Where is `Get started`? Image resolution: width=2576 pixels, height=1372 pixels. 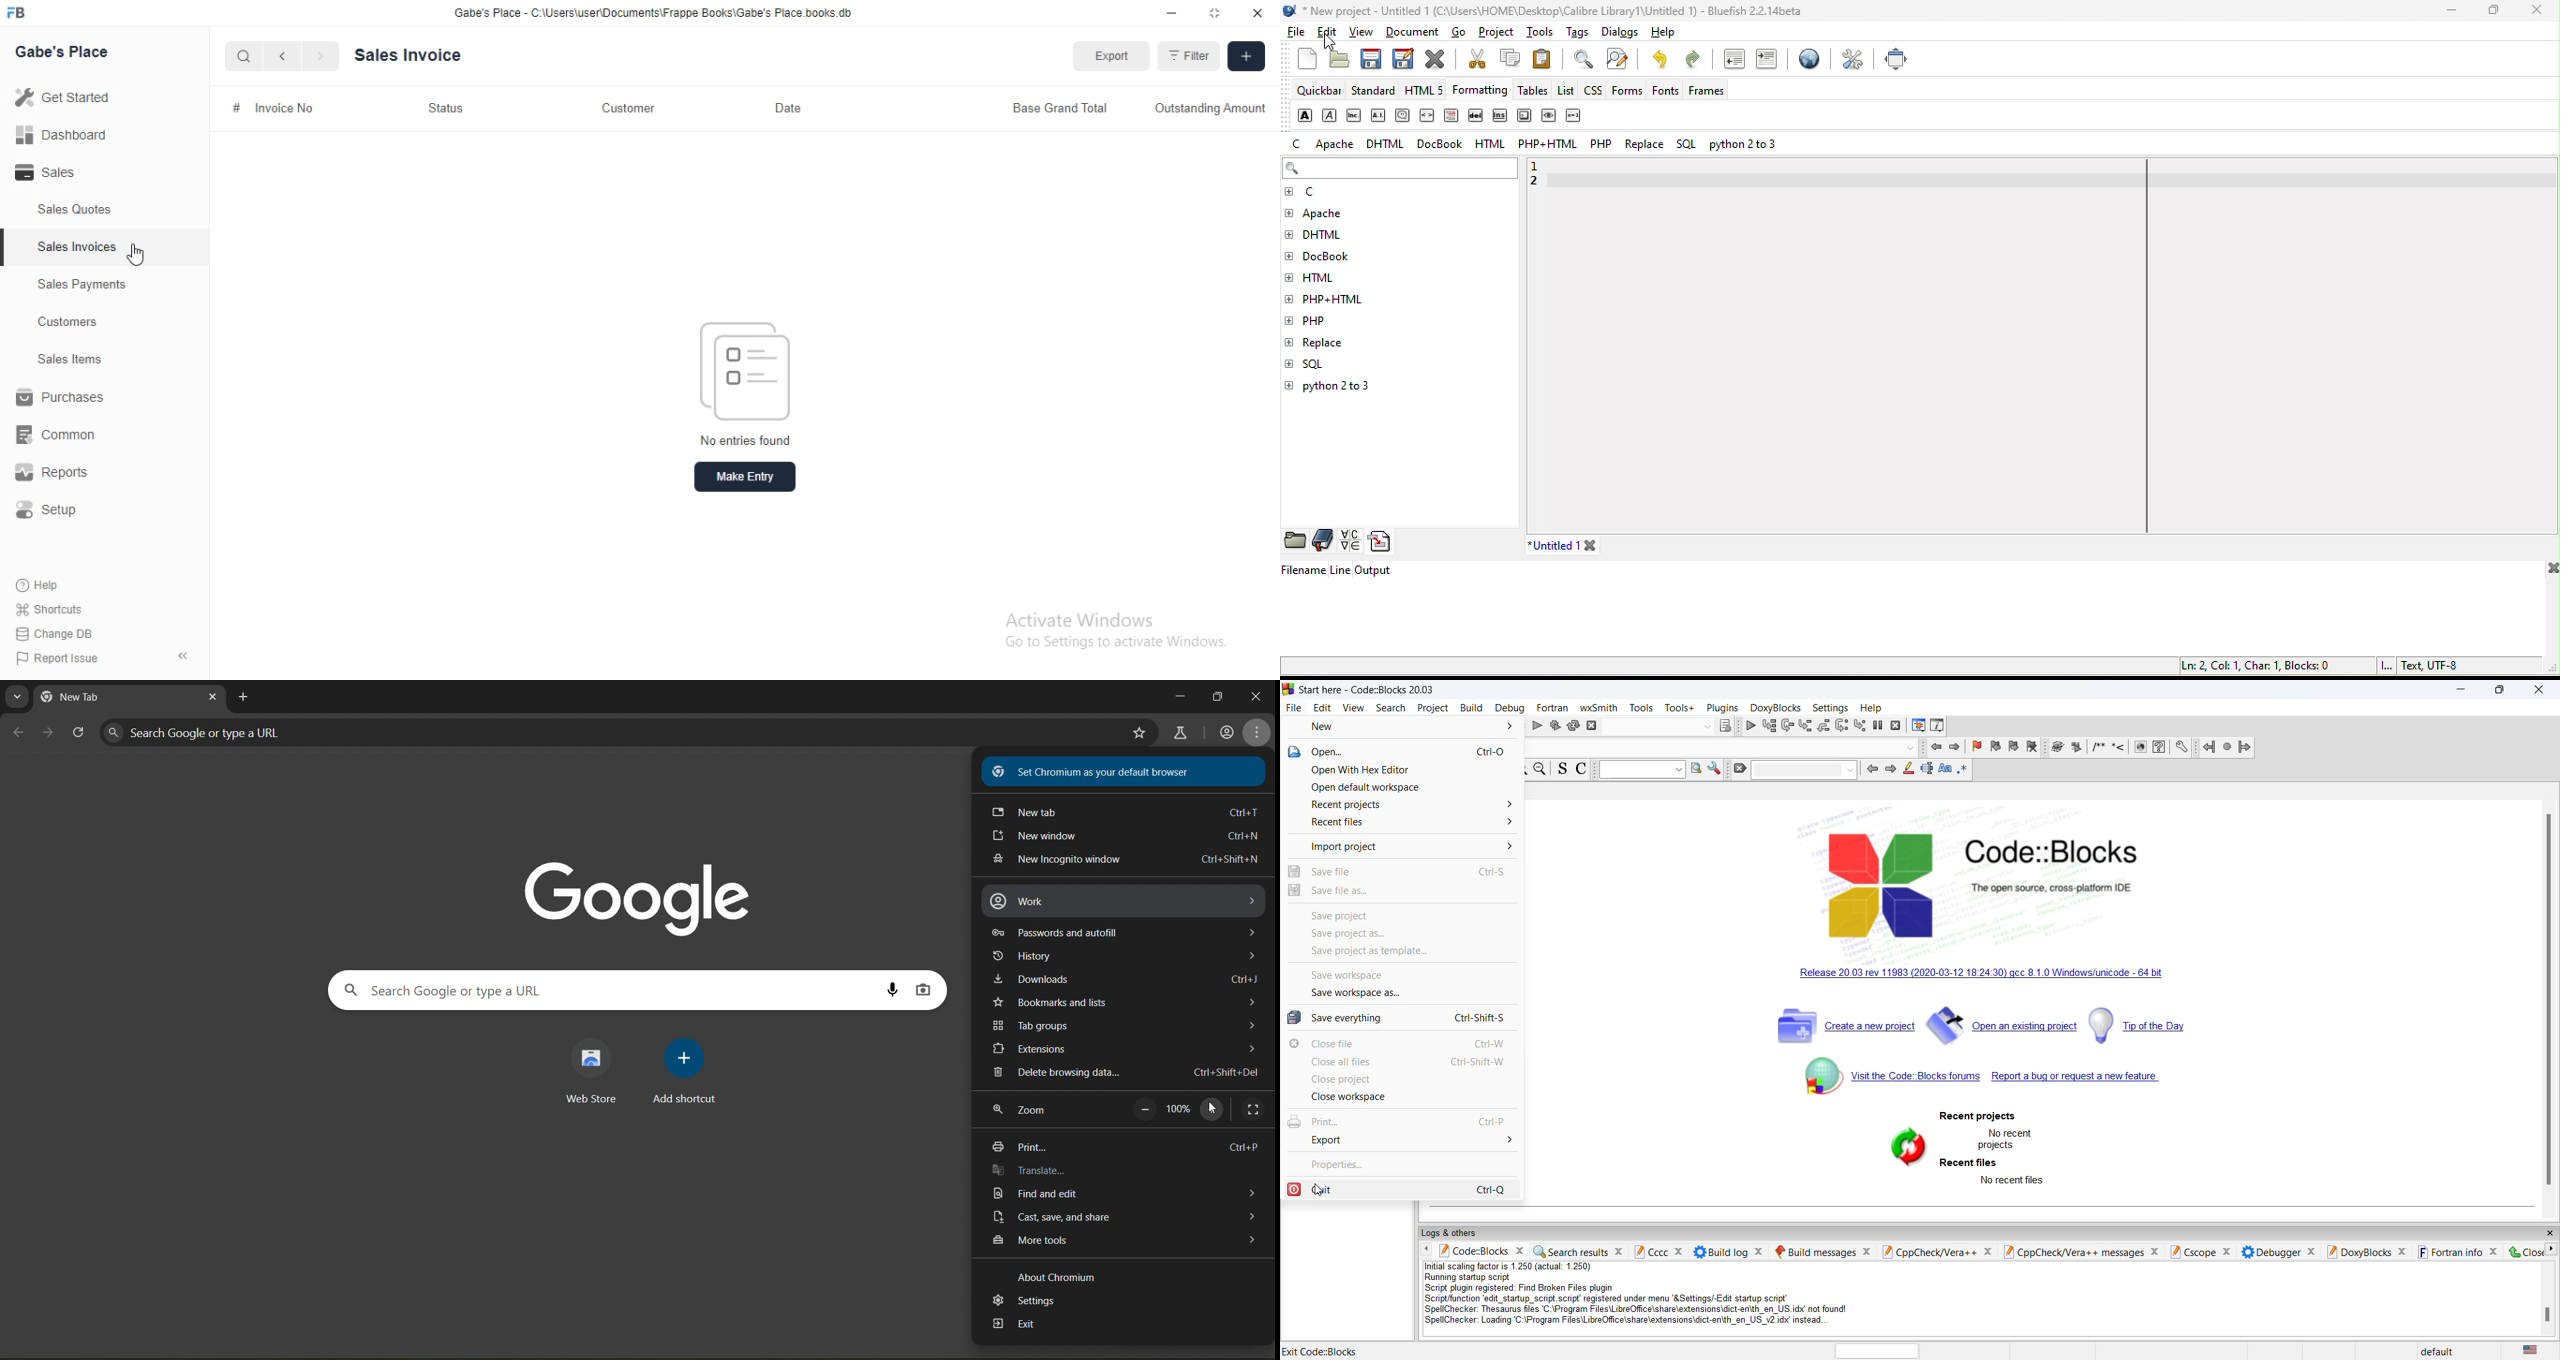
Get started is located at coordinates (65, 97).